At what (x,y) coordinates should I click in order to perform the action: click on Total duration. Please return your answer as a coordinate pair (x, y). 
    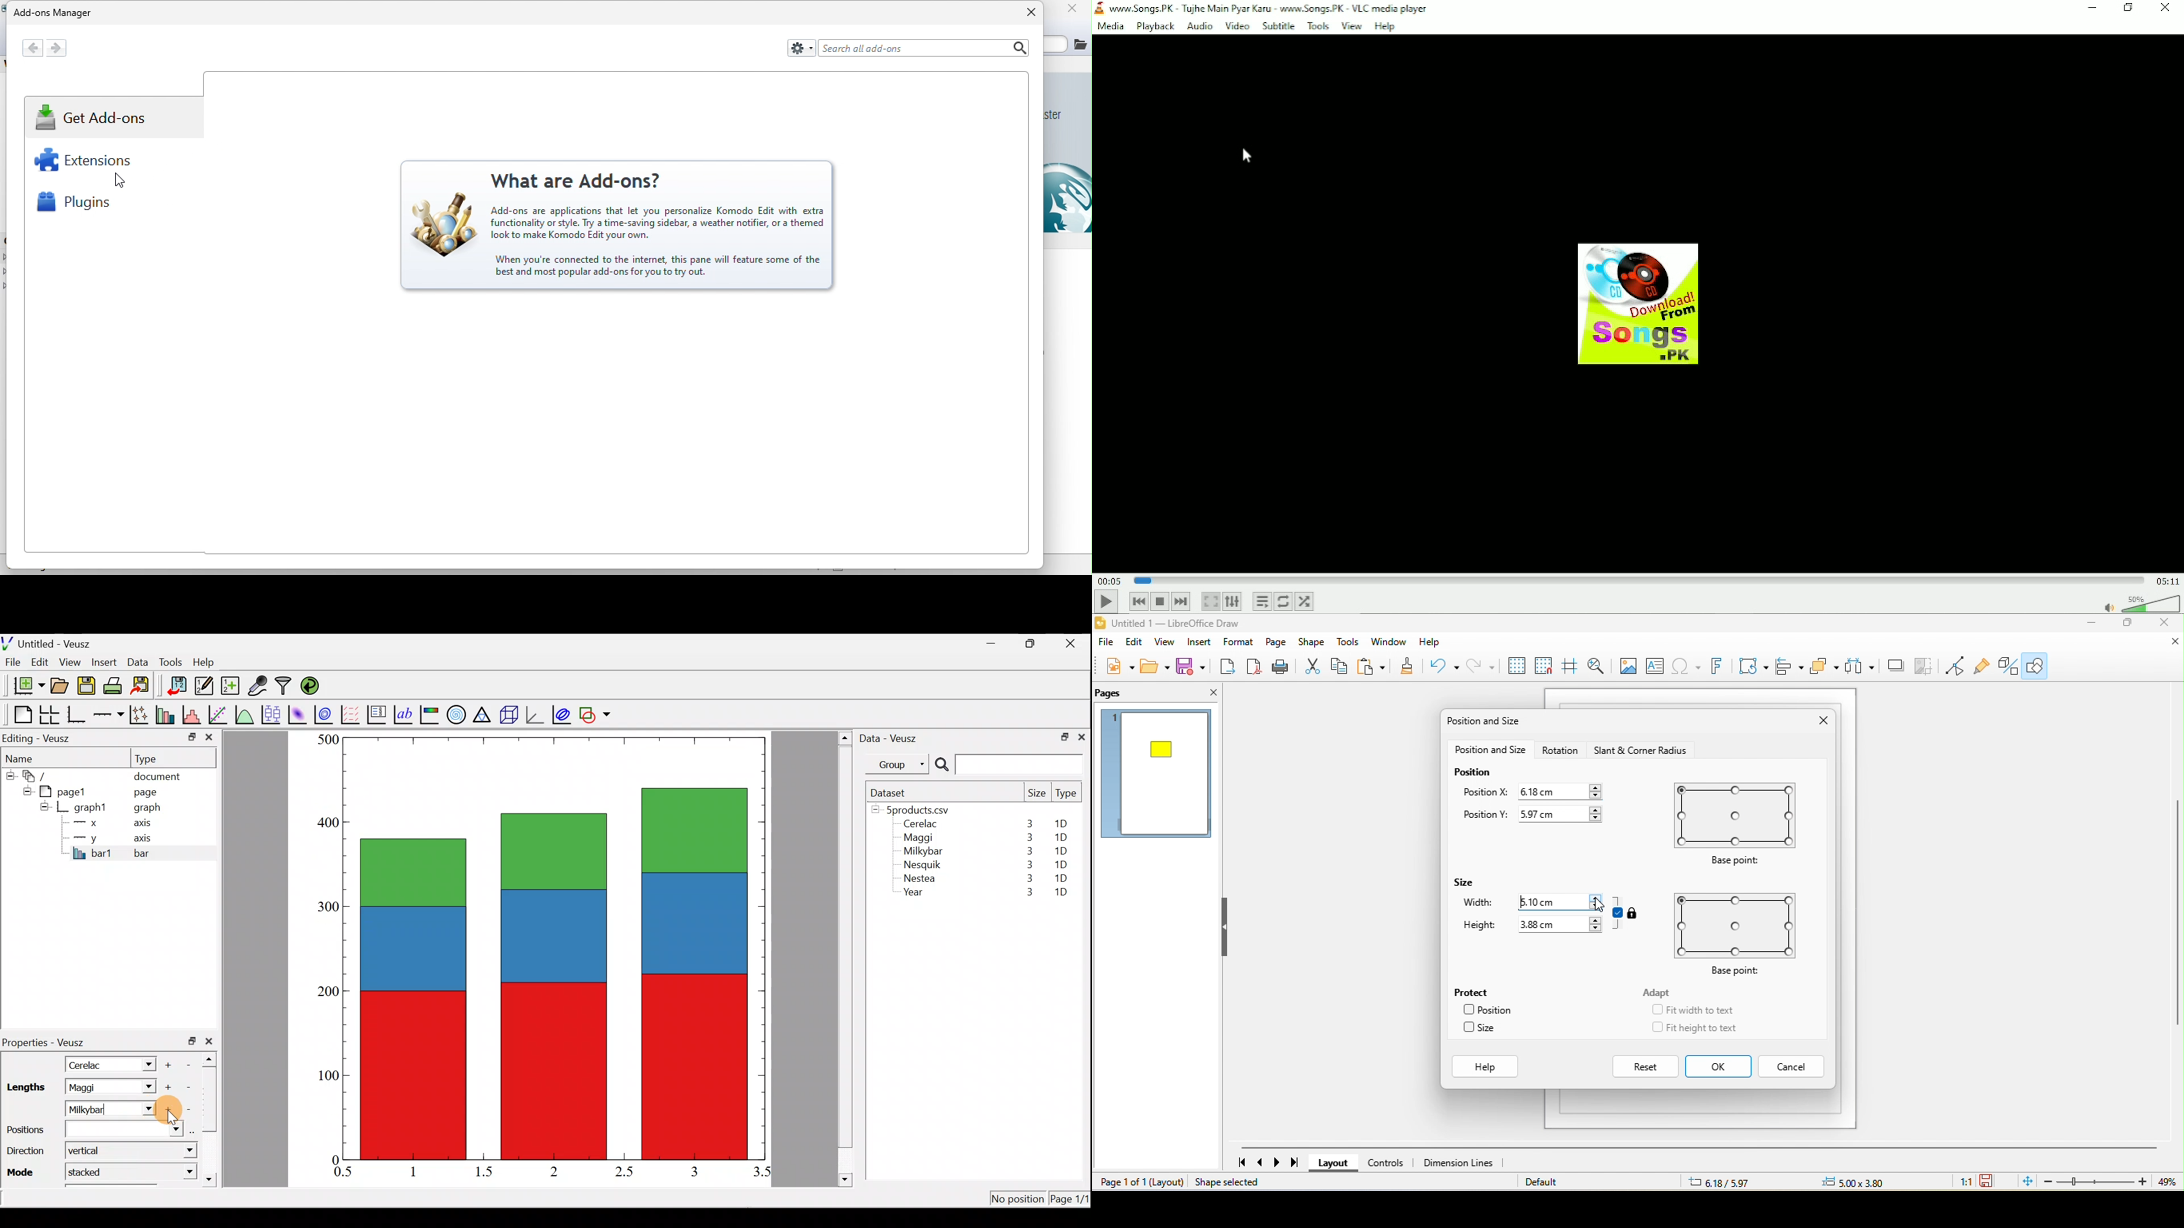
    Looking at the image, I should click on (2168, 580).